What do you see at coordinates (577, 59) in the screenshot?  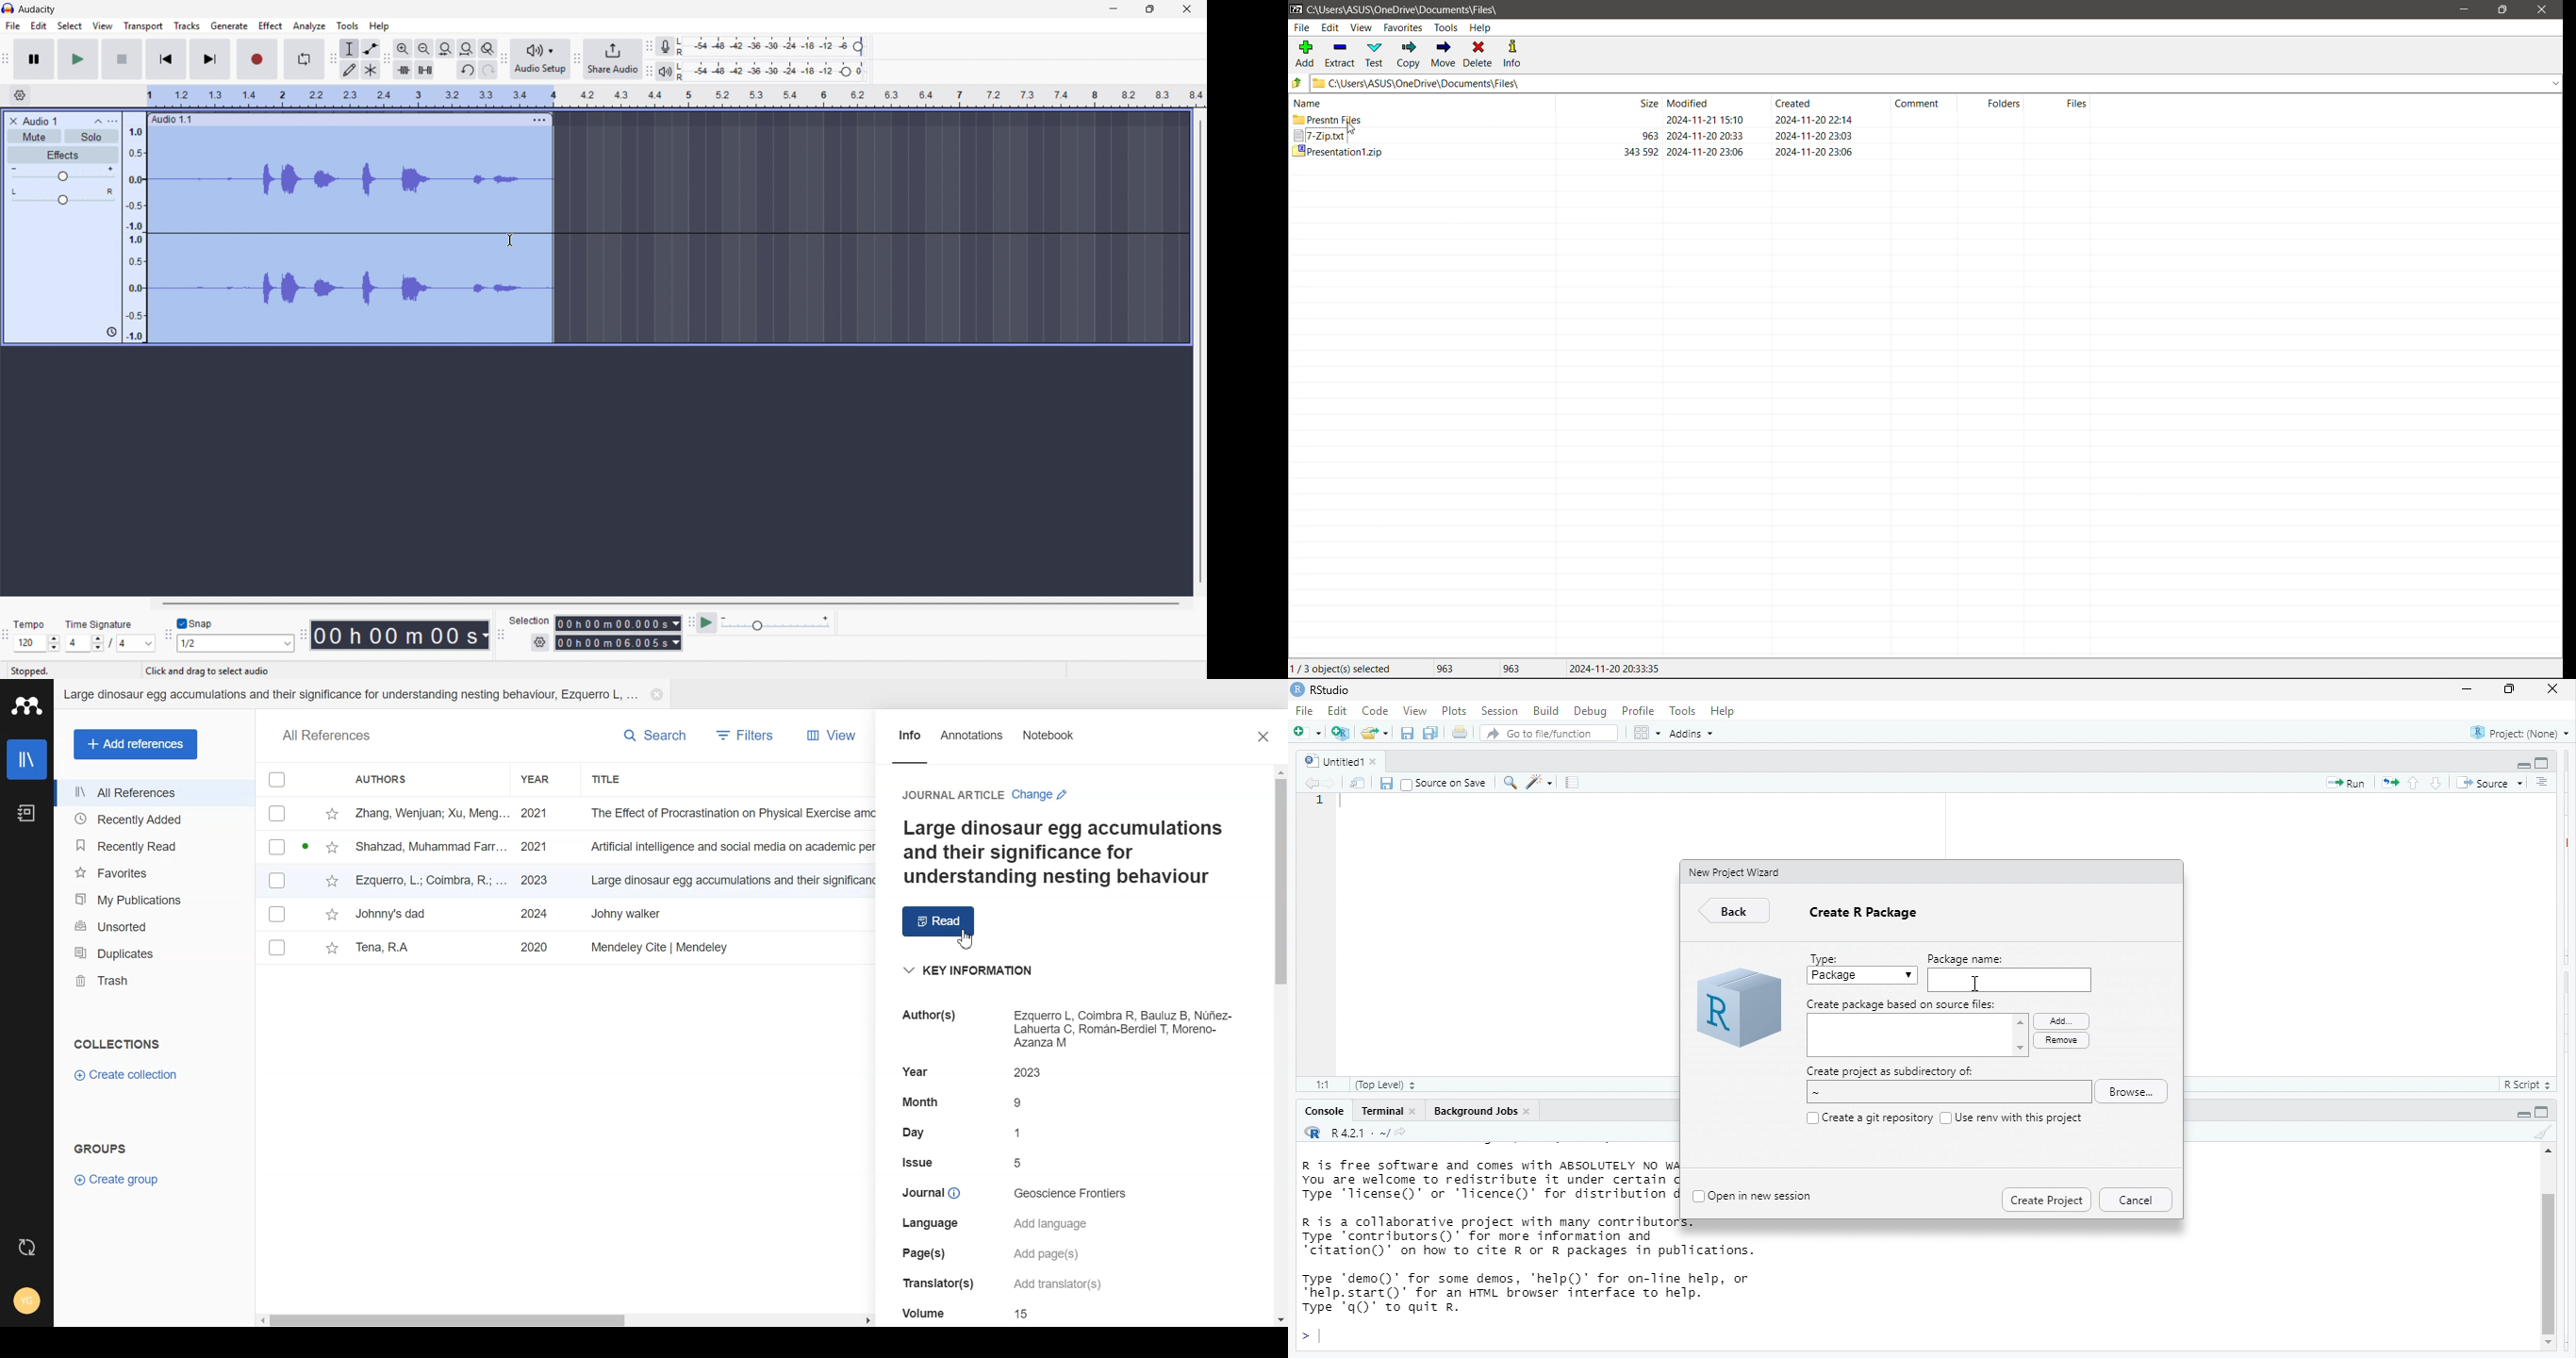 I see `Share audio toolbar` at bounding box center [577, 59].